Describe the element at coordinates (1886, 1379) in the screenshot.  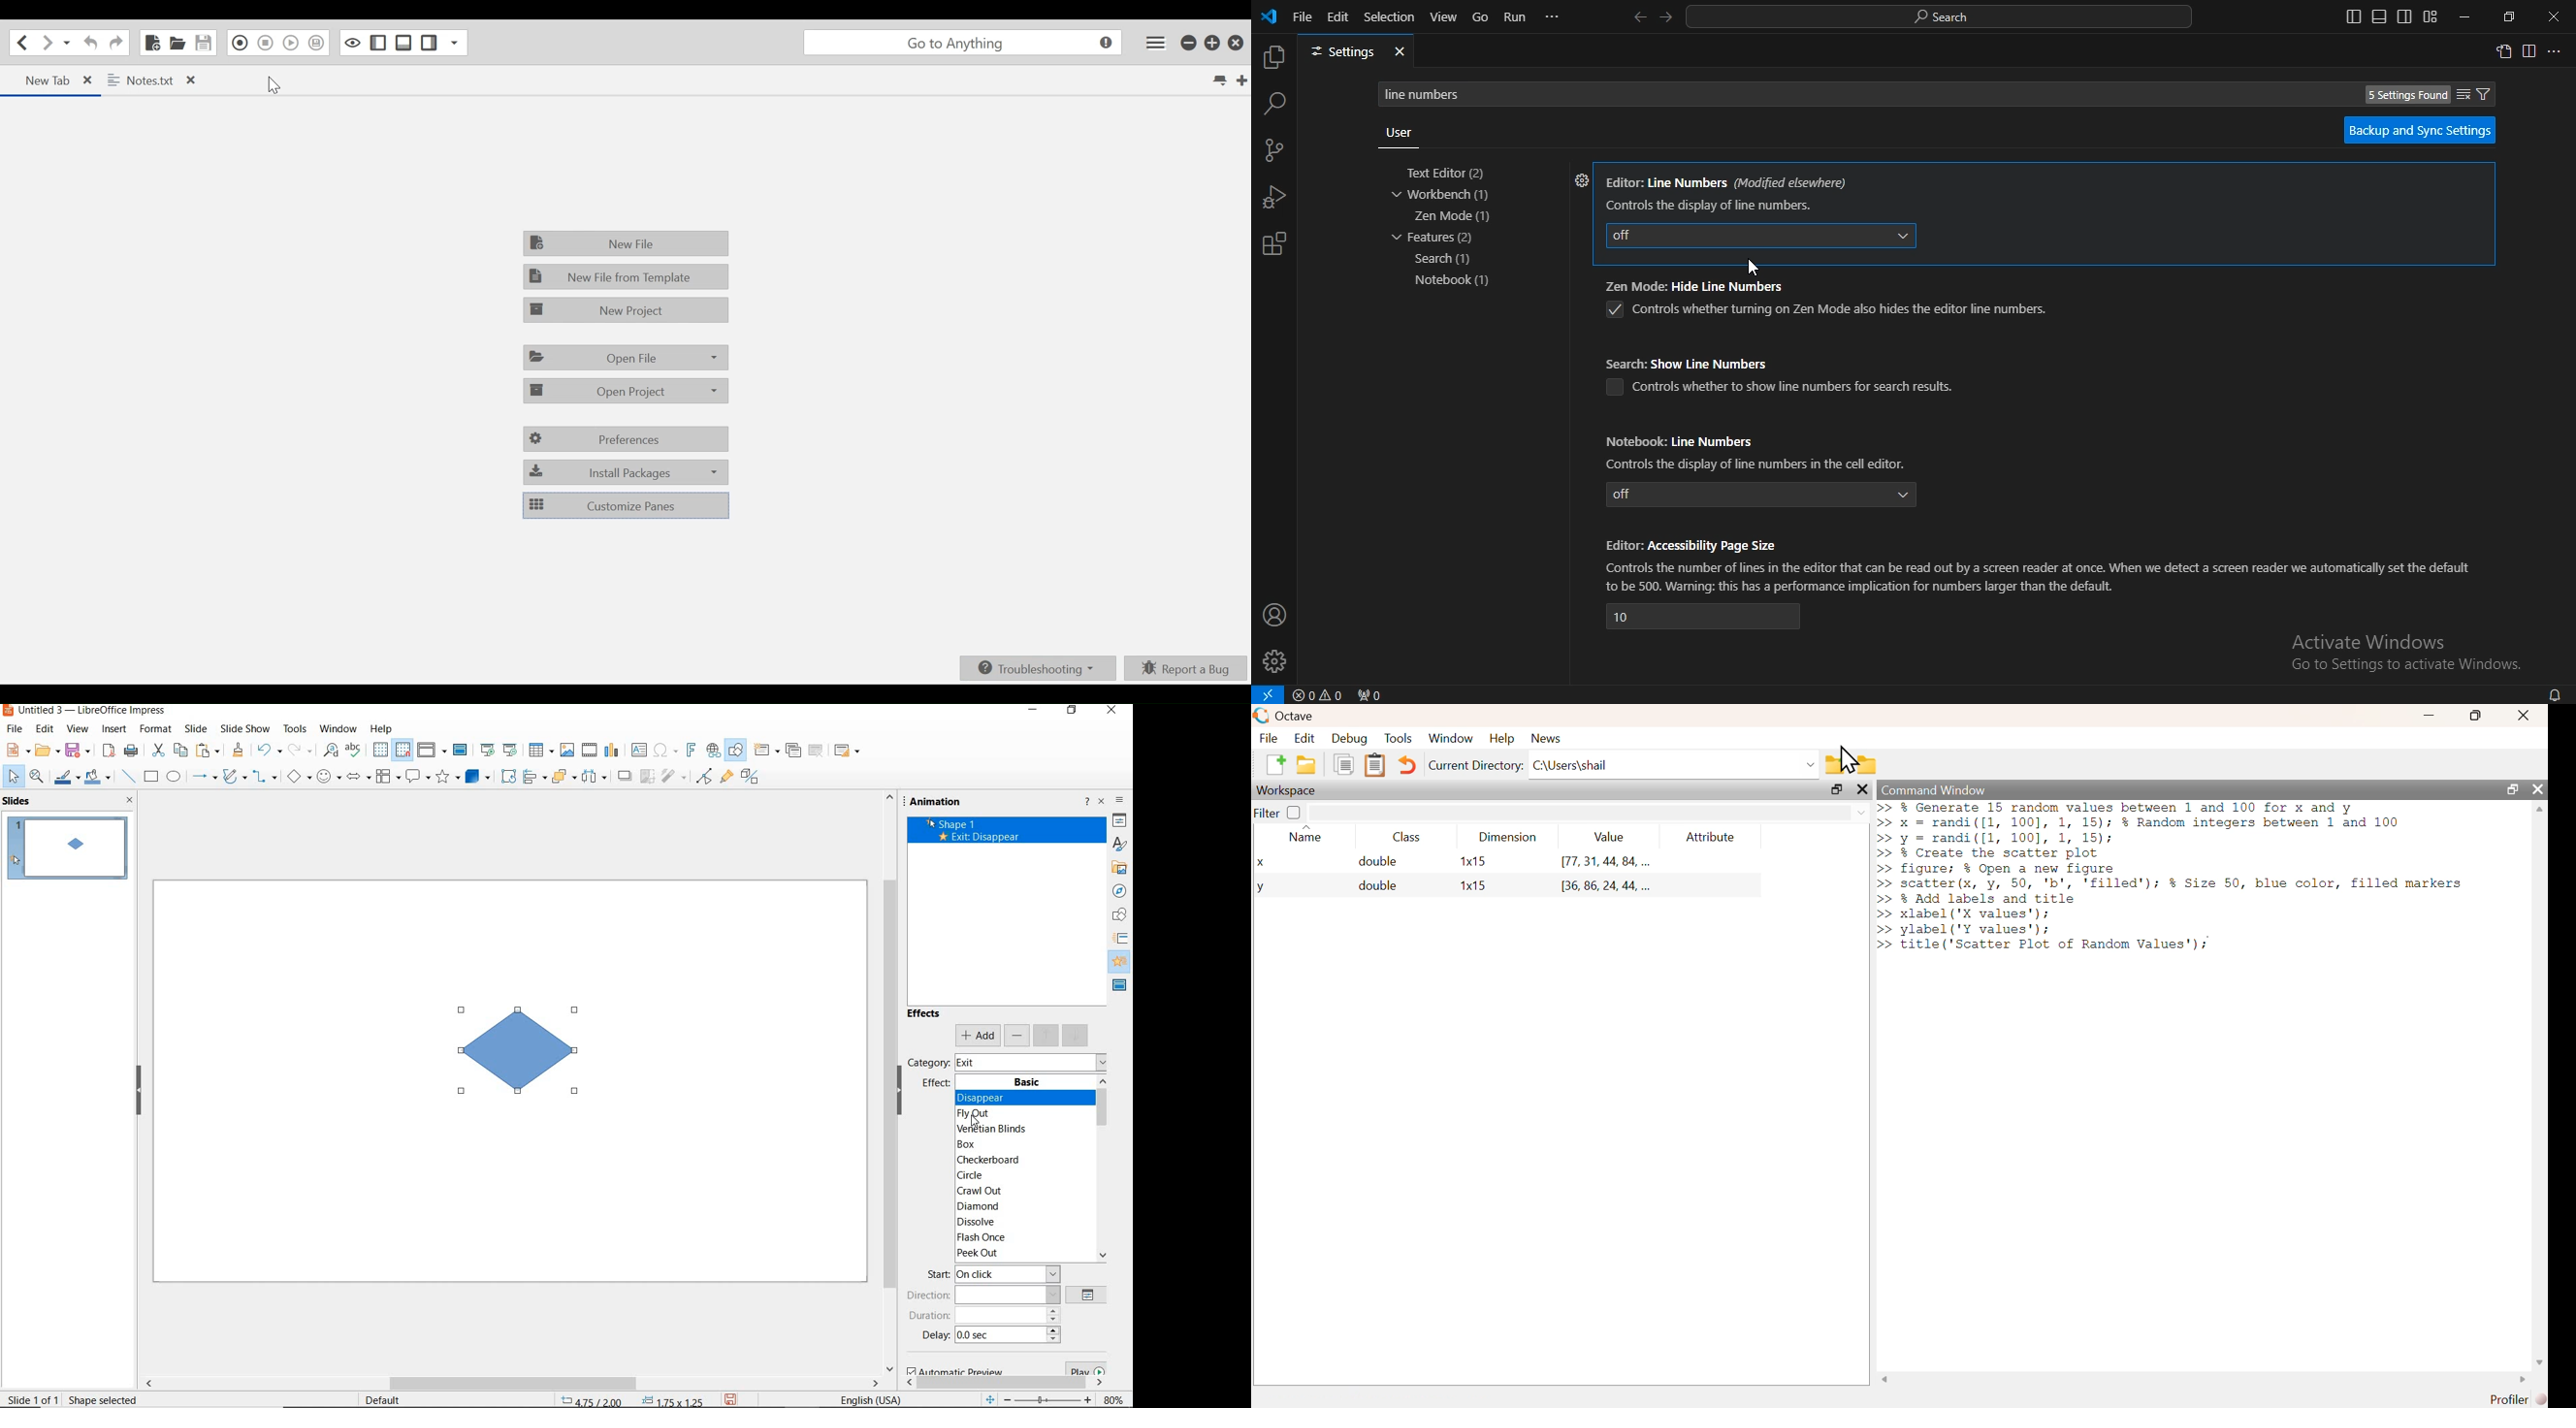
I see `scroll left` at that location.